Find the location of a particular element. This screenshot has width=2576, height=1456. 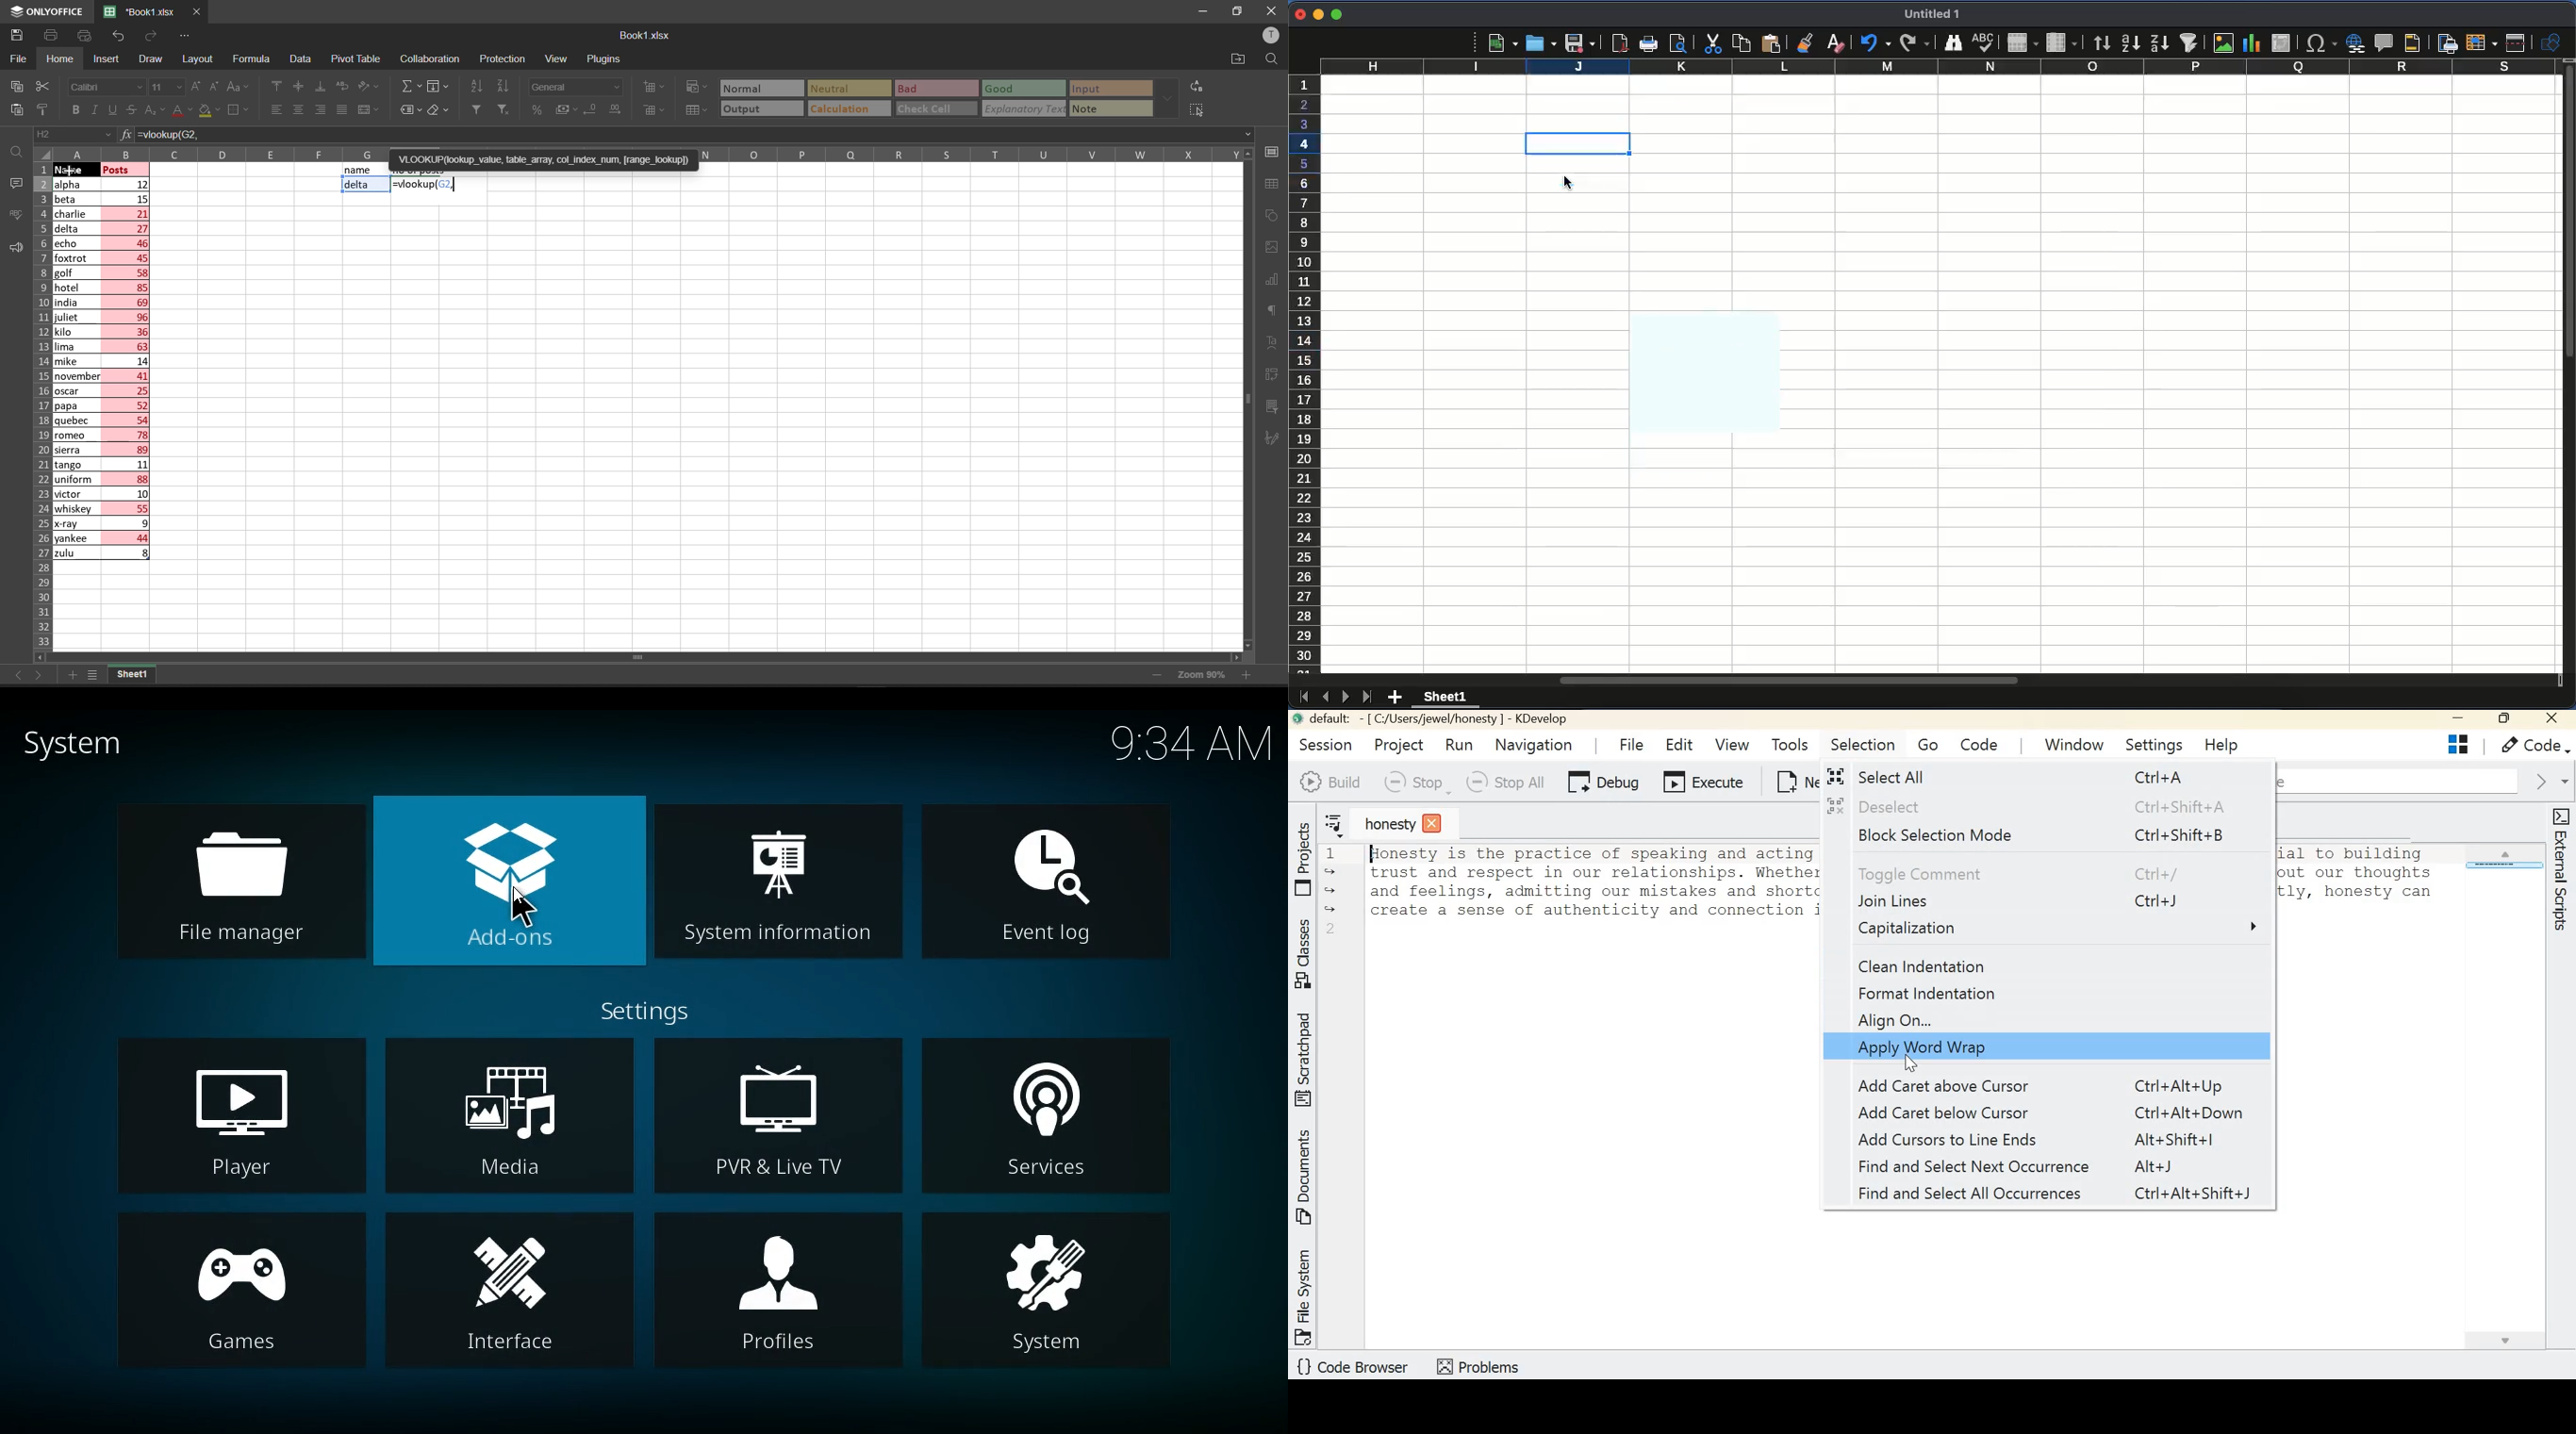

=vlookup(G2, is located at coordinates (425, 185).